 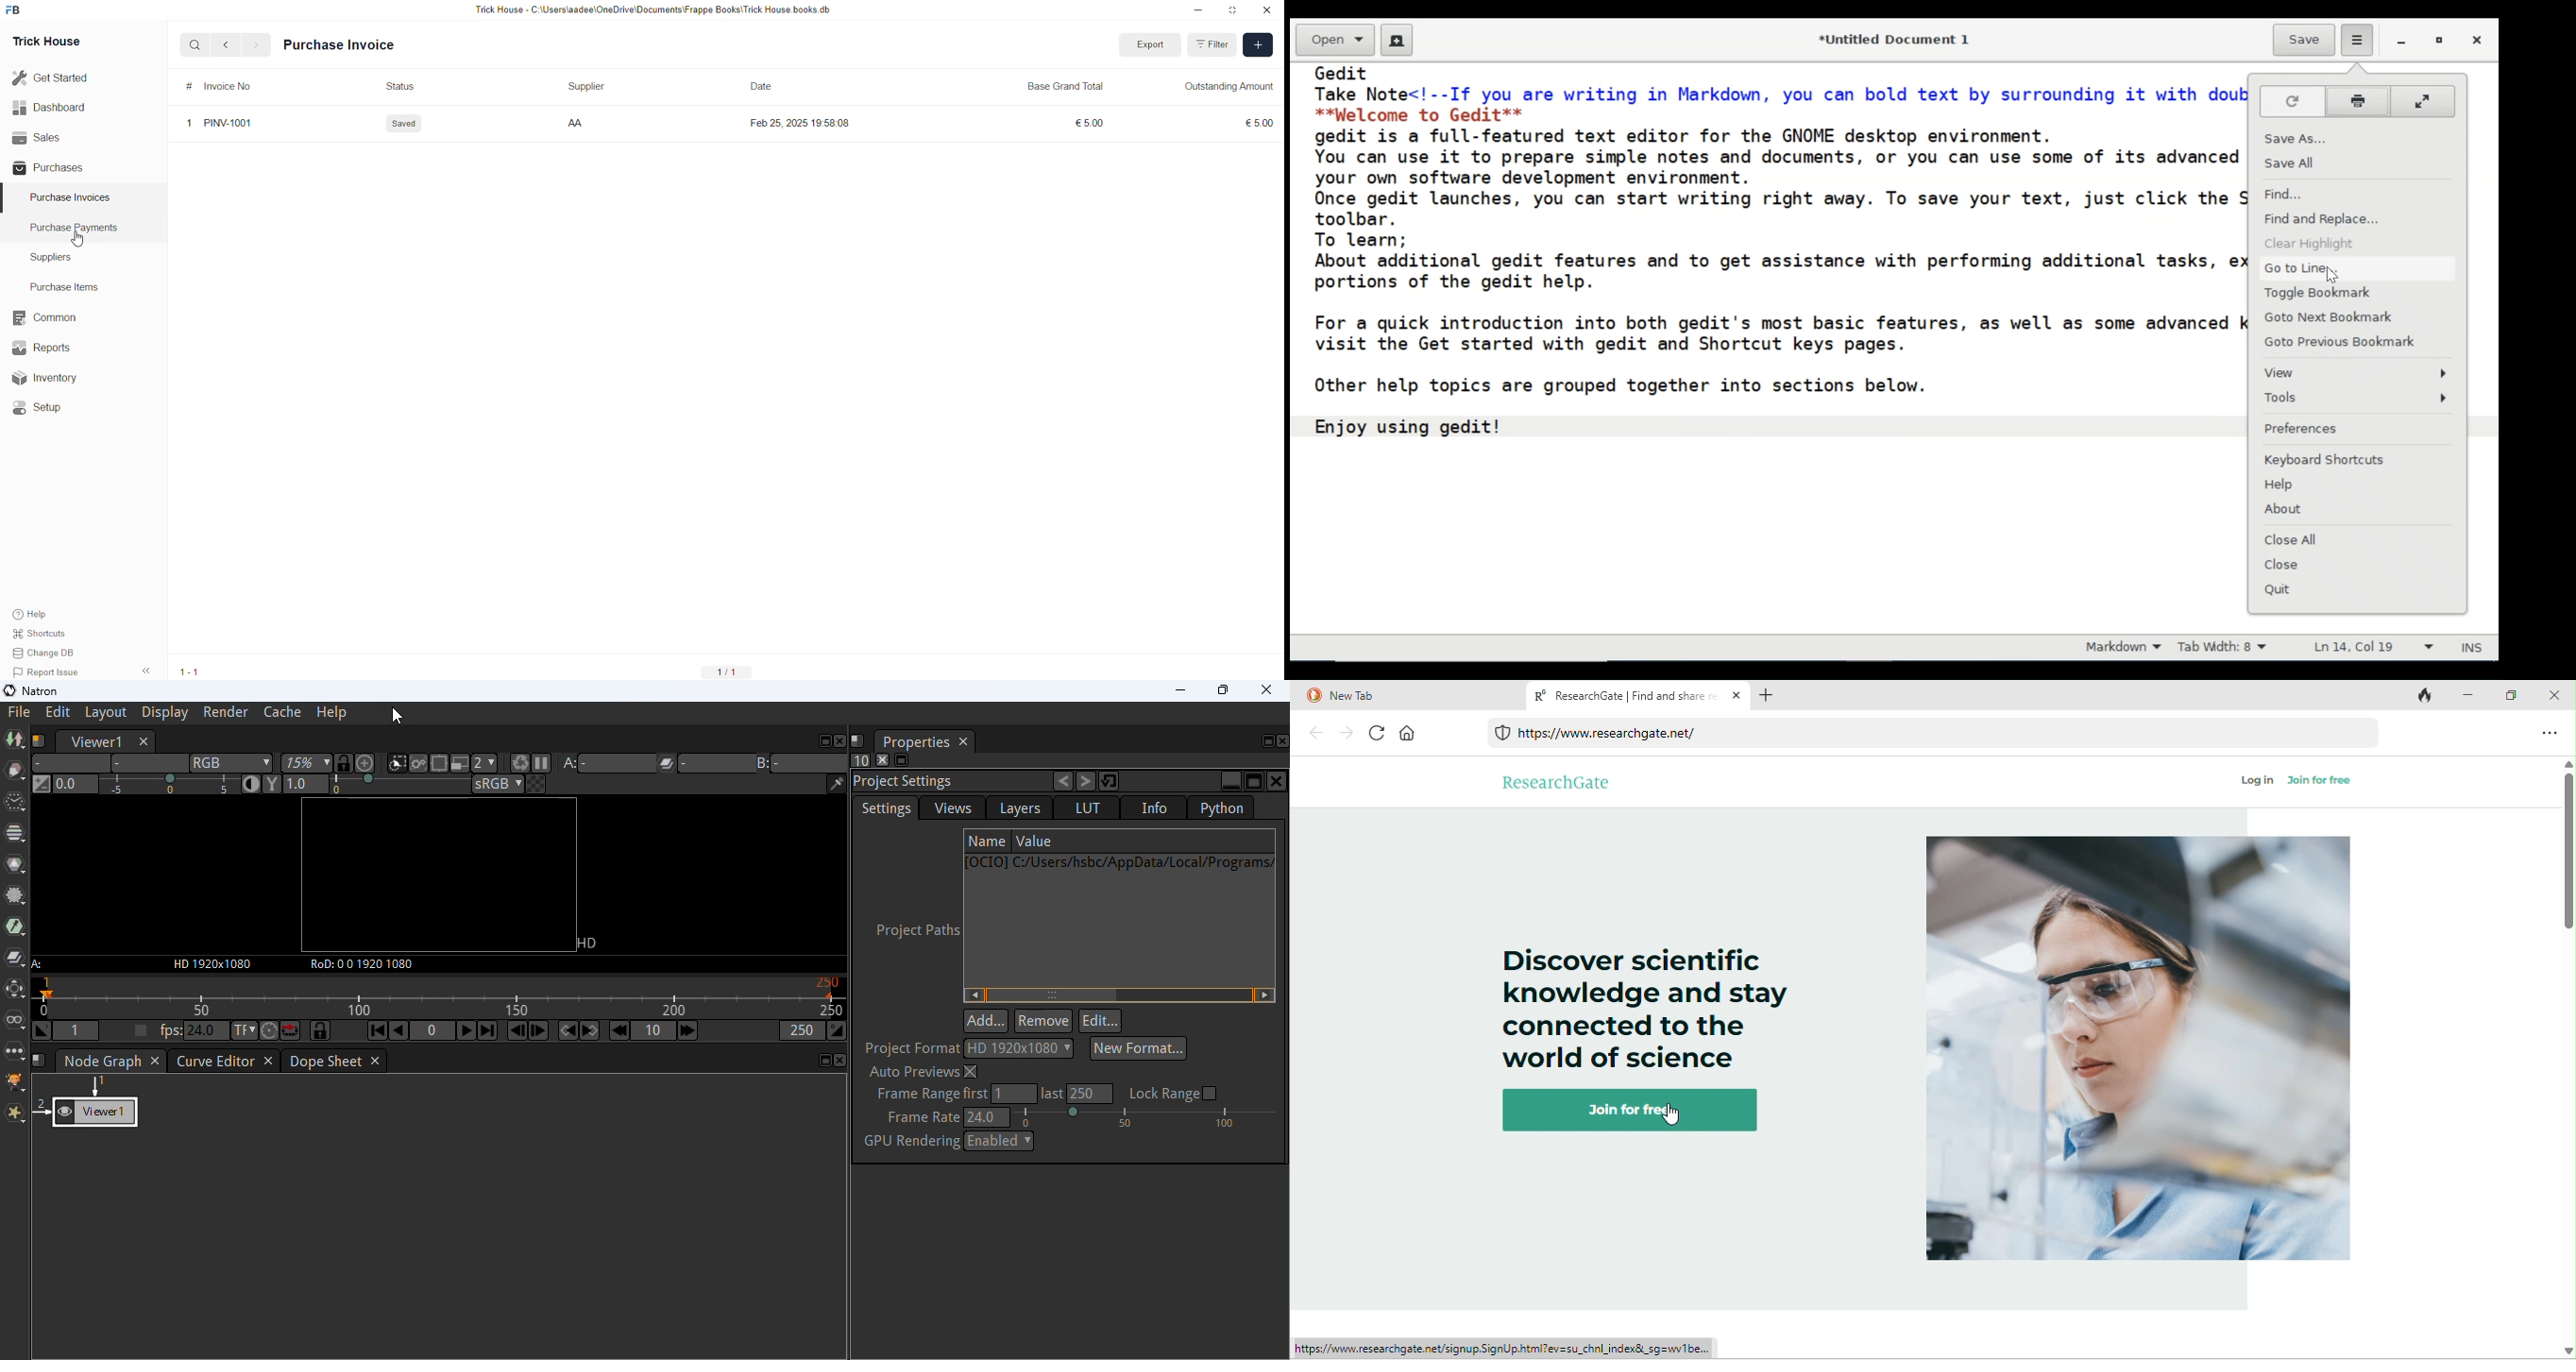 I want to click on minimize, so click(x=2469, y=695).